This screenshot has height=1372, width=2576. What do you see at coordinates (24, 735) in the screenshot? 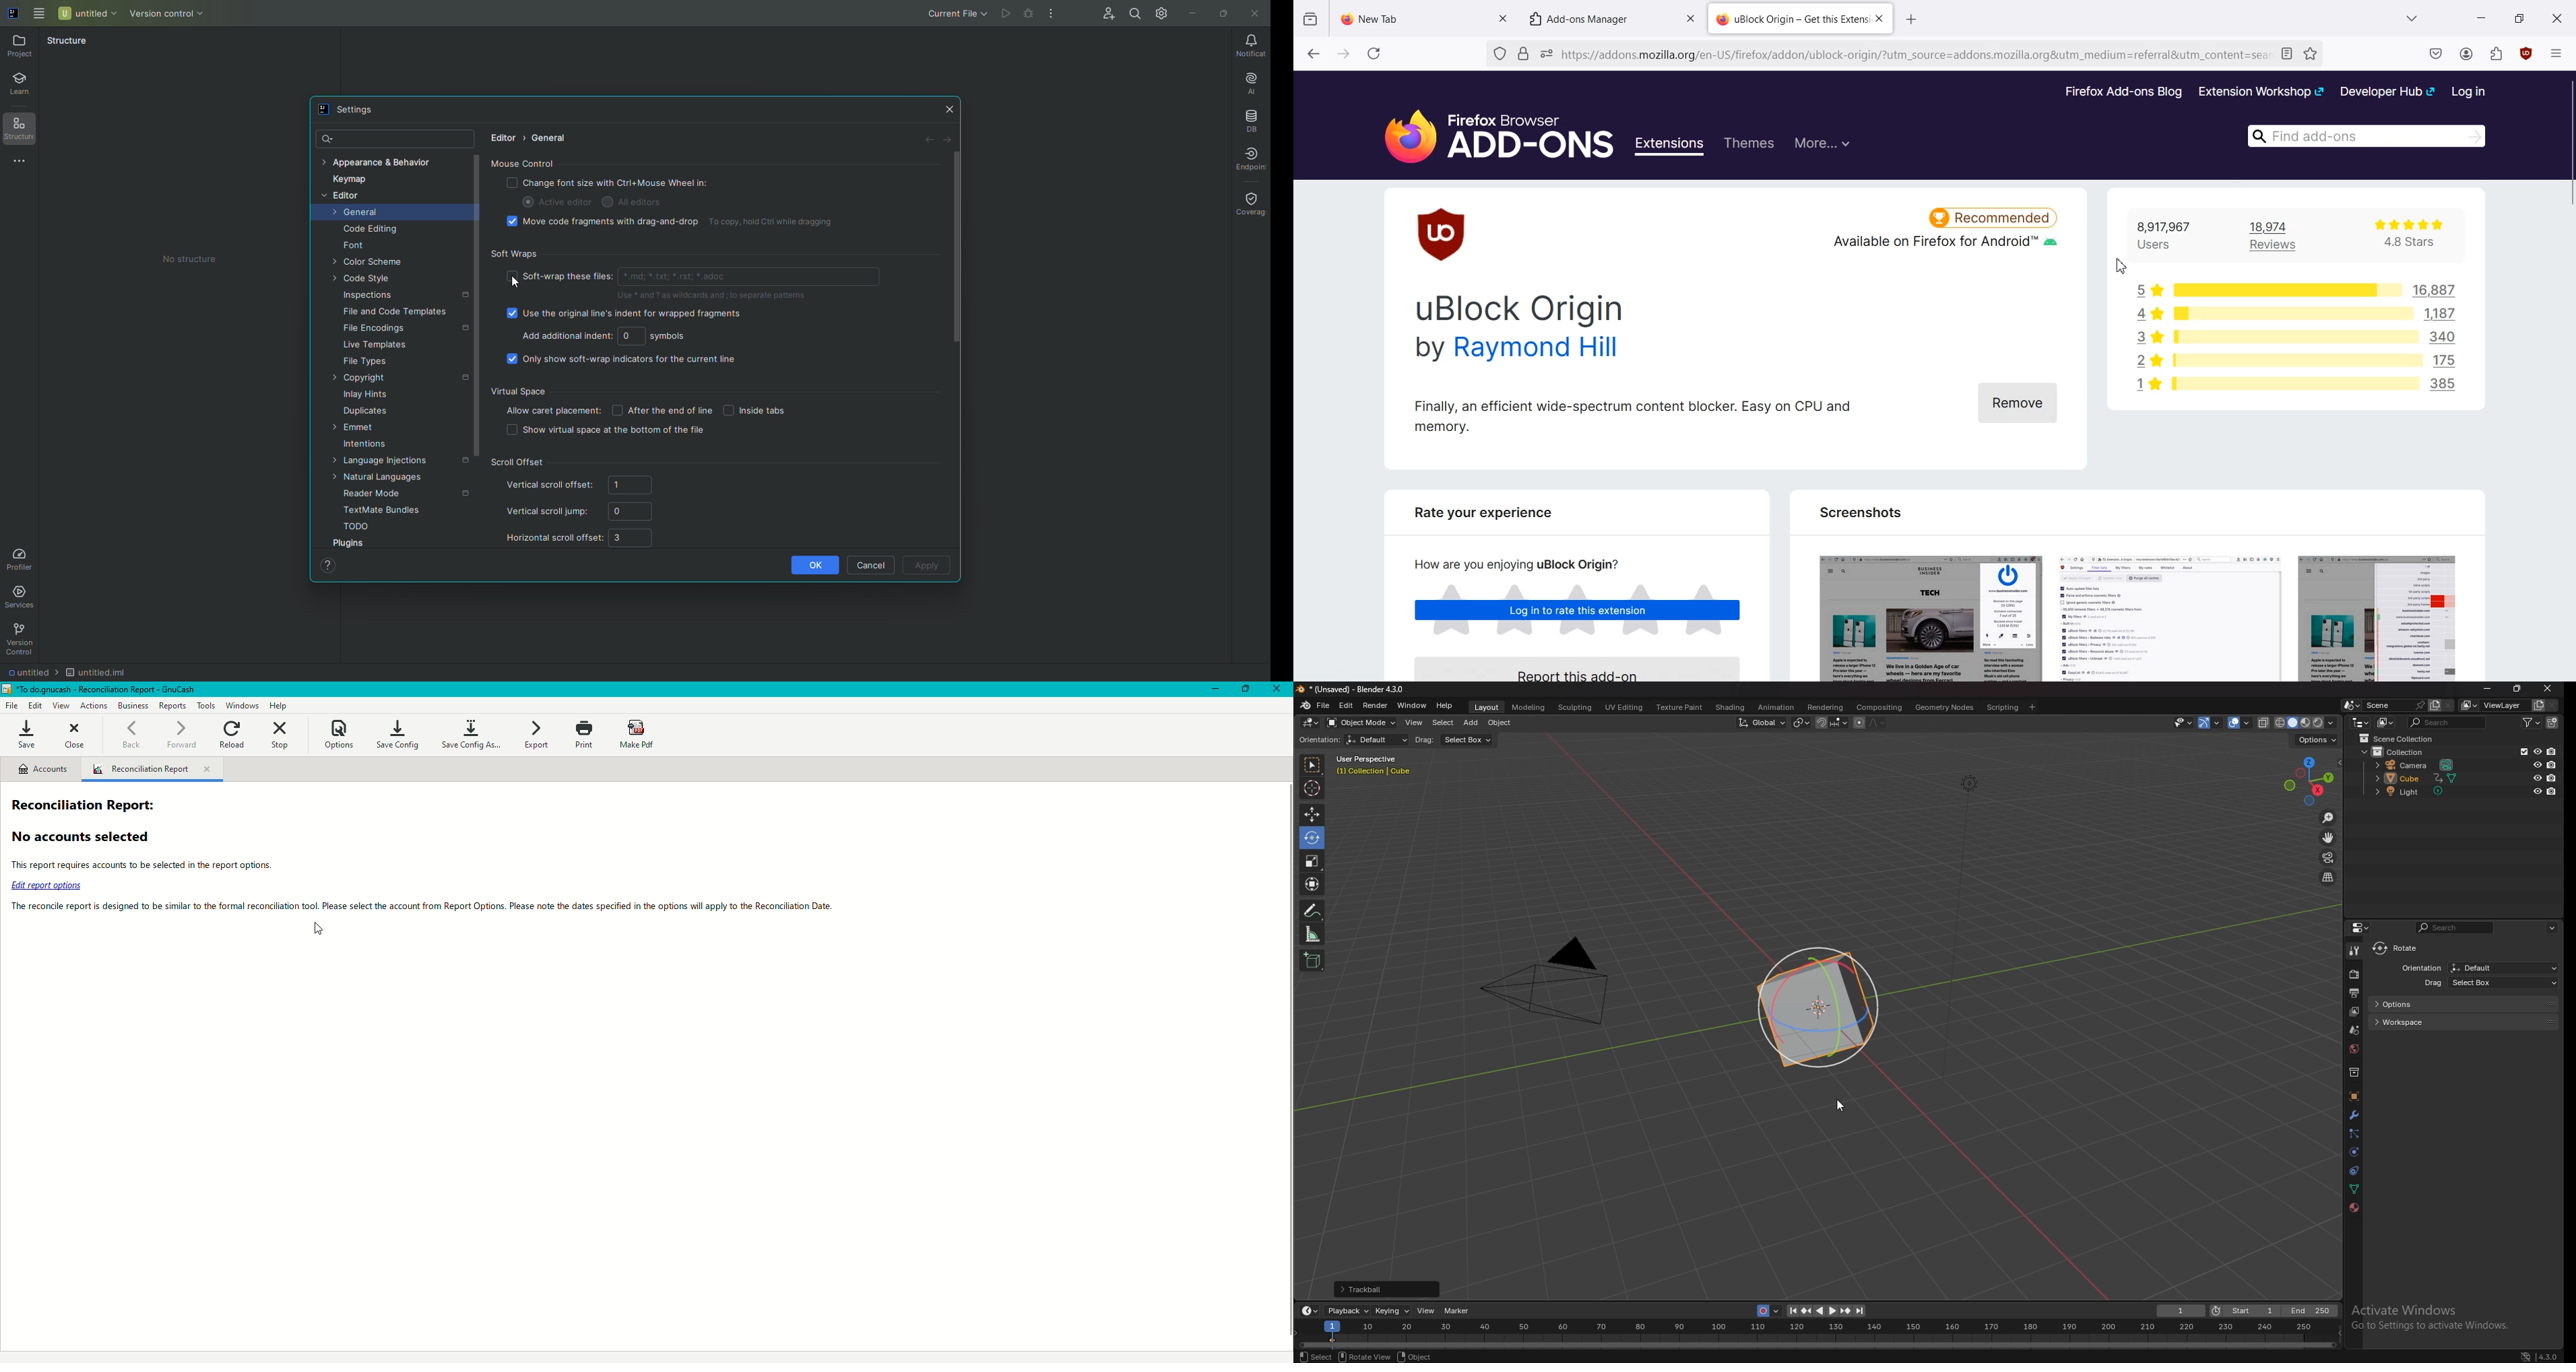
I see `Save` at bounding box center [24, 735].